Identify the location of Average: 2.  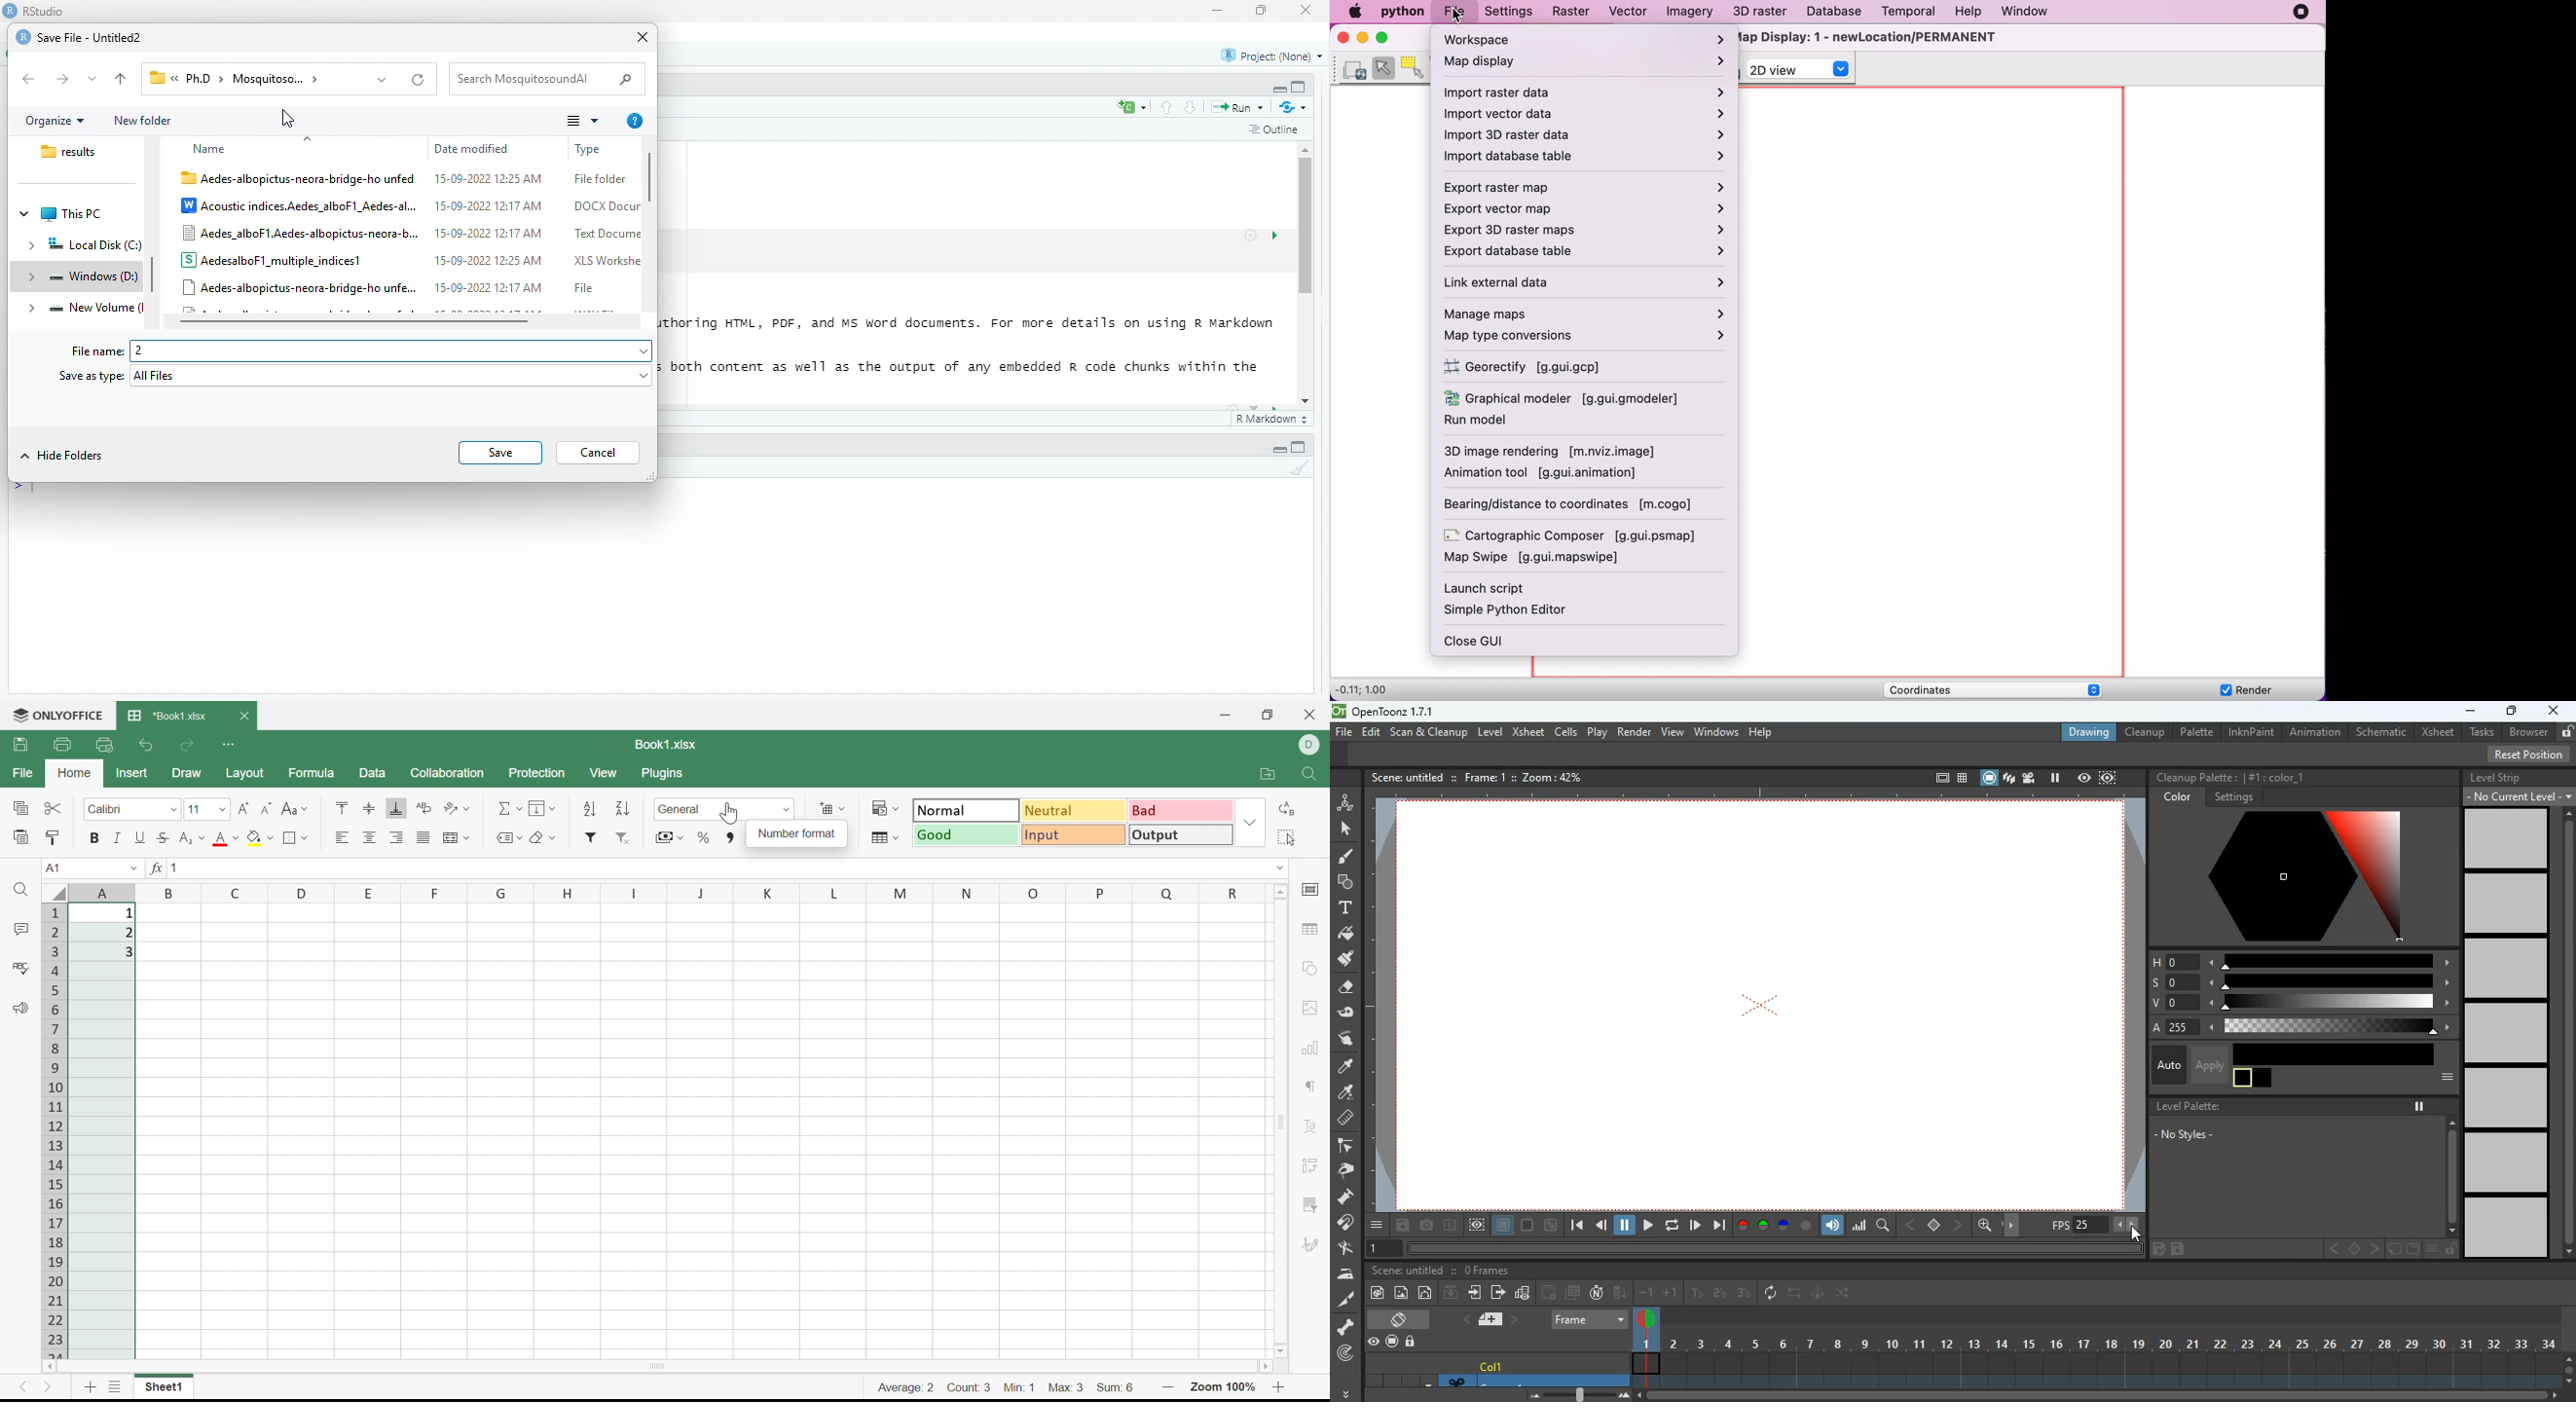
(905, 1388).